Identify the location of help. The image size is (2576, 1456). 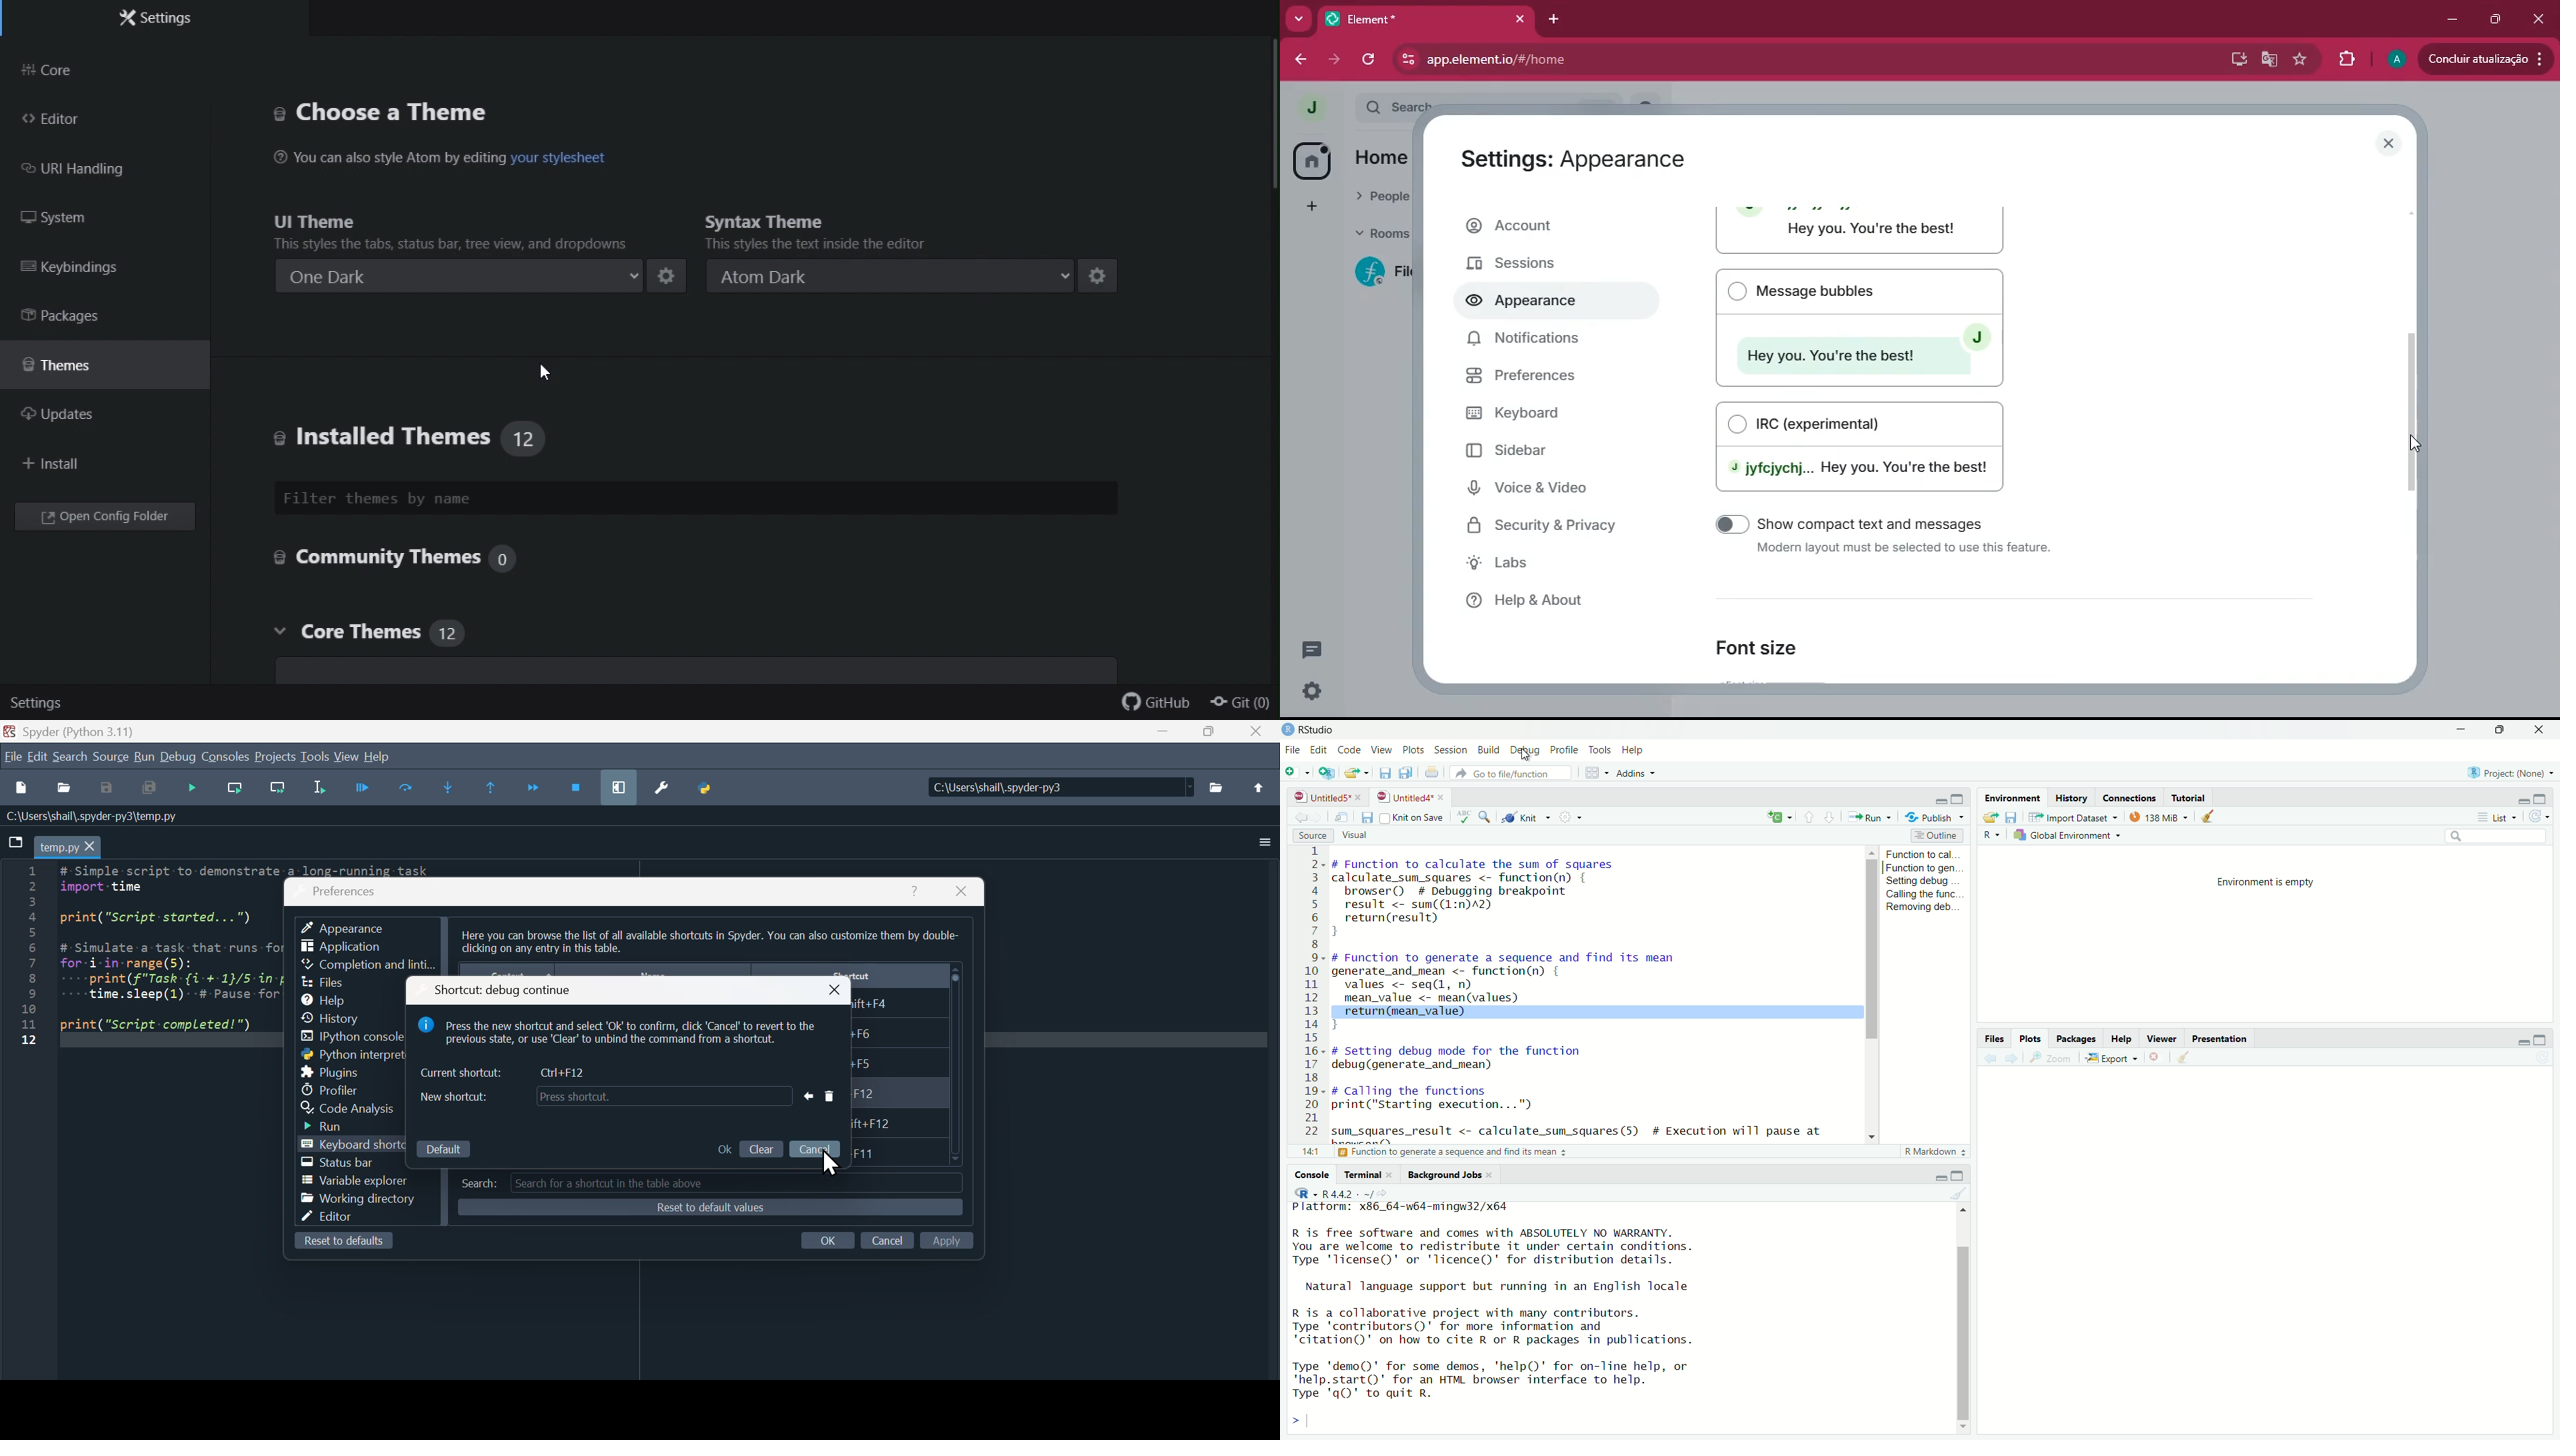
(2122, 1039).